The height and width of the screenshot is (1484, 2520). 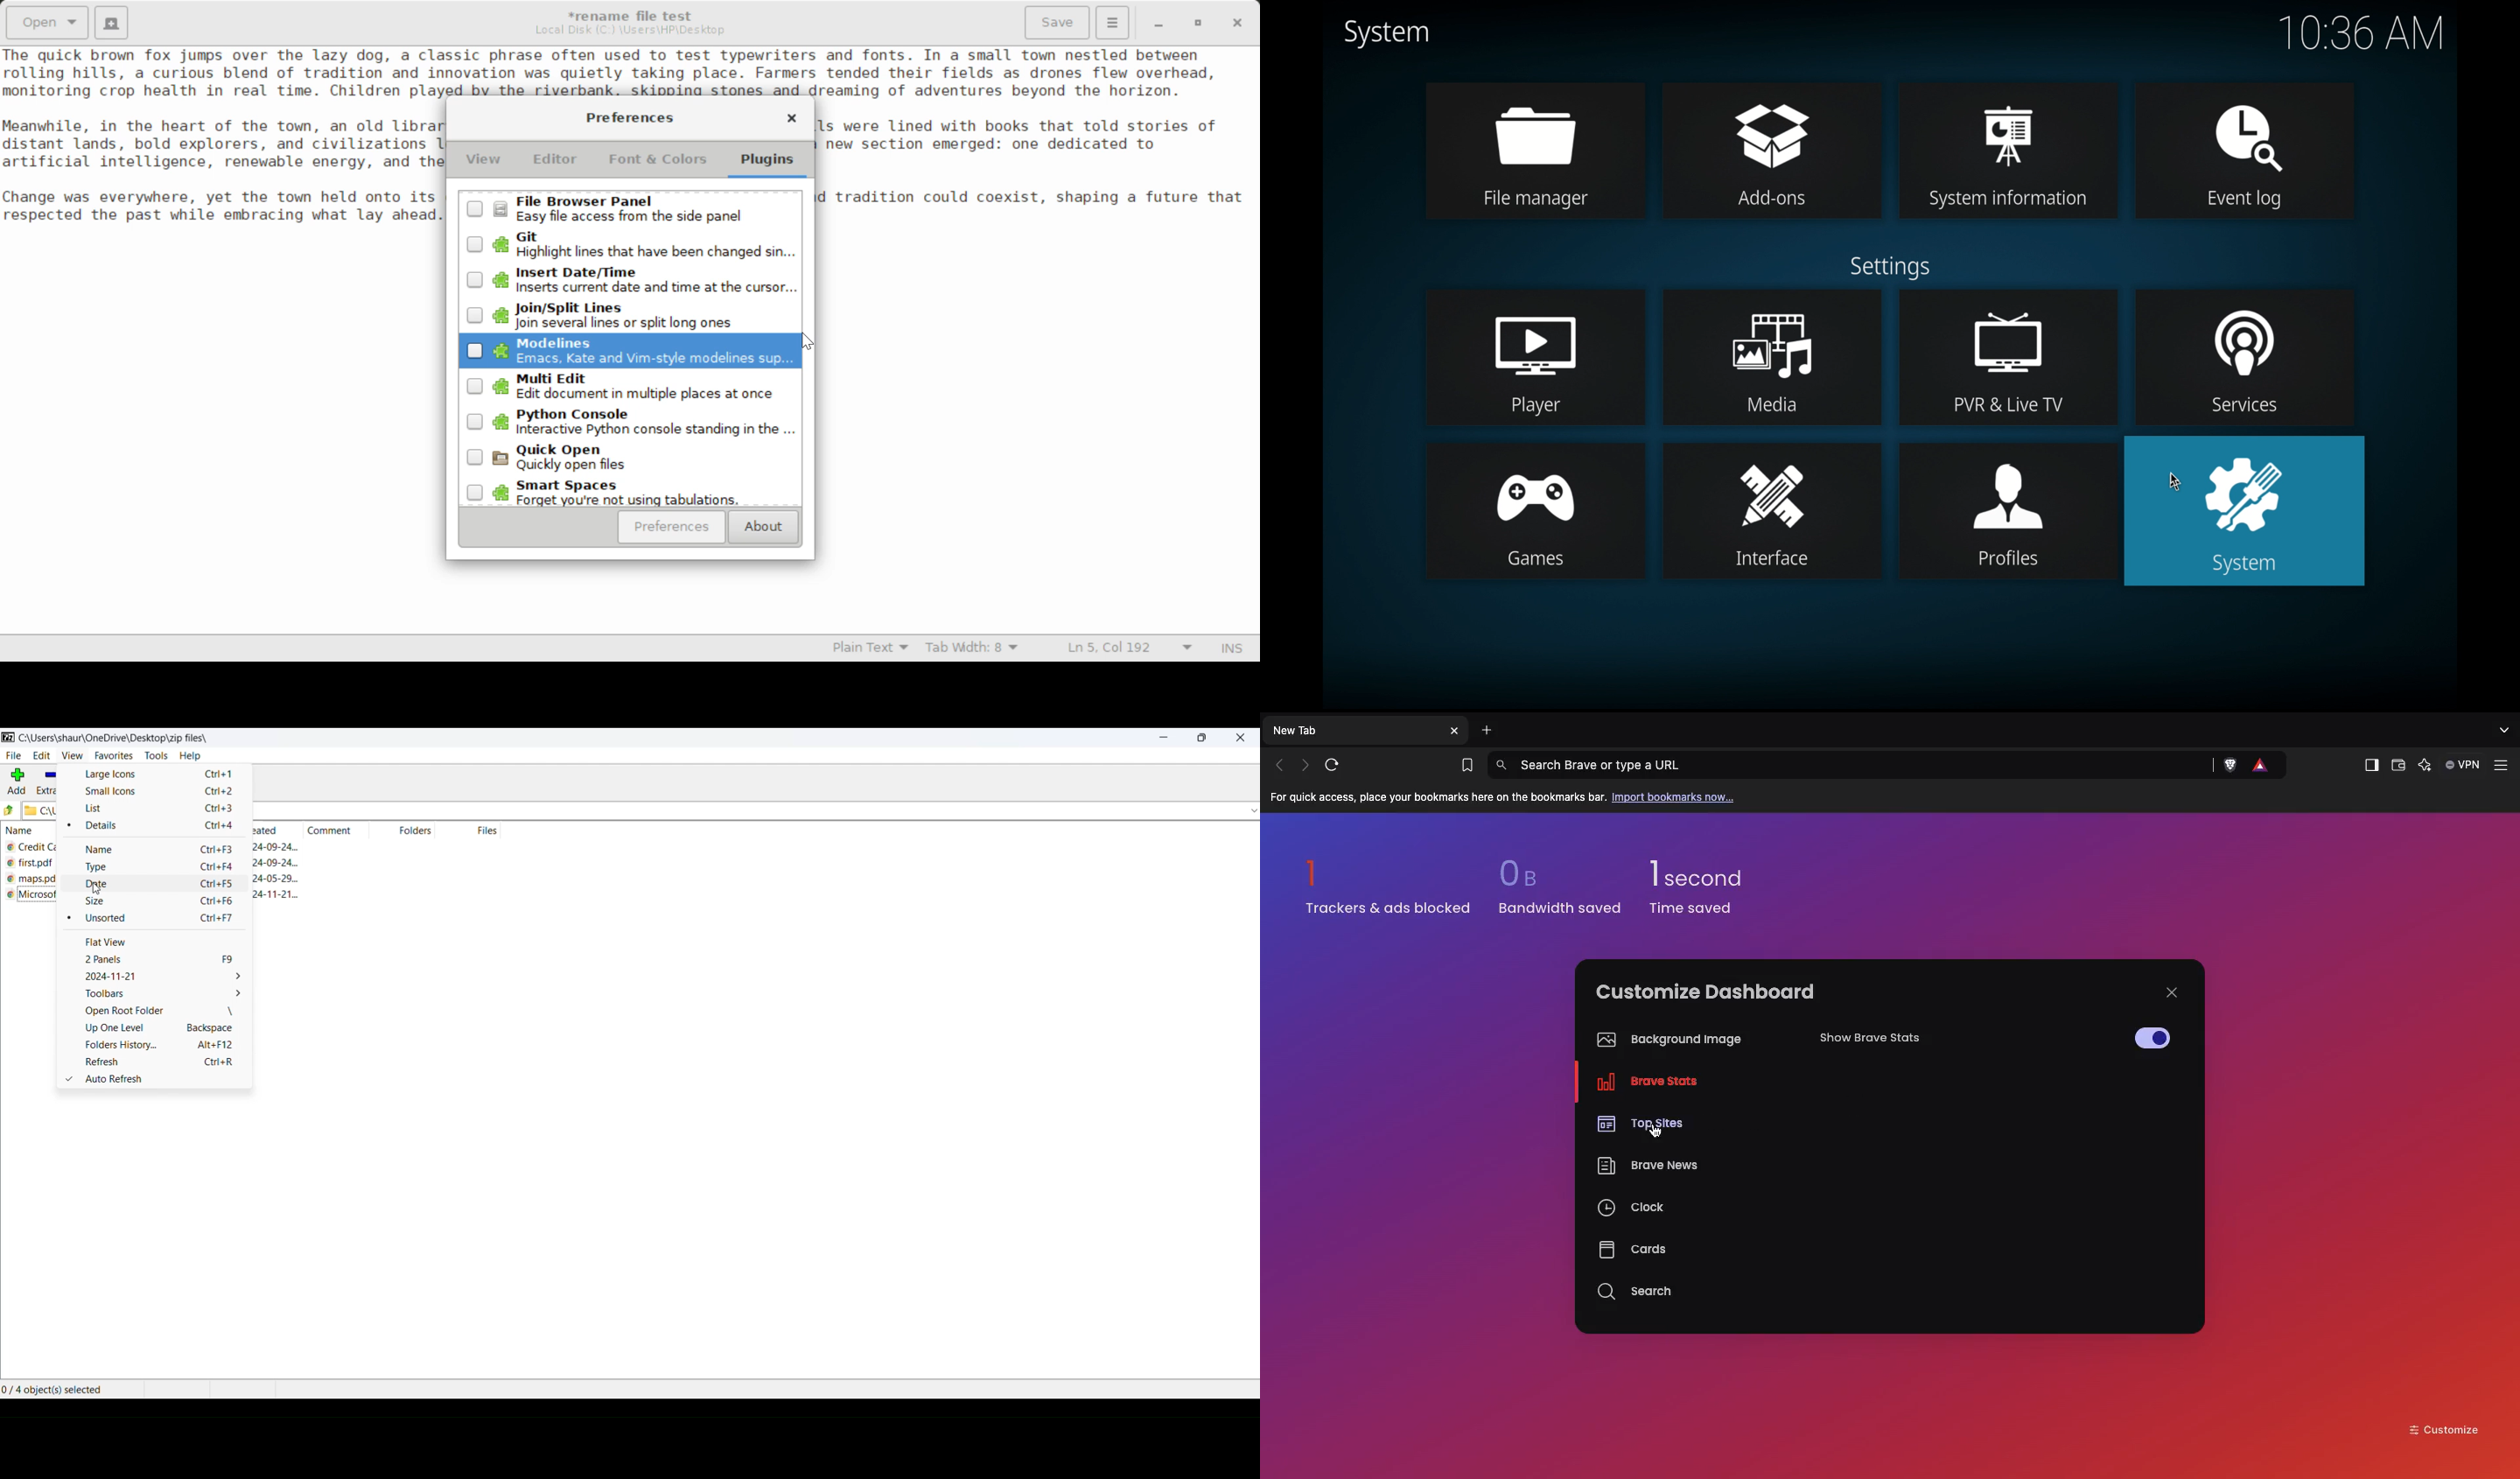 What do you see at coordinates (1773, 511) in the screenshot?
I see `interface` at bounding box center [1773, 511].